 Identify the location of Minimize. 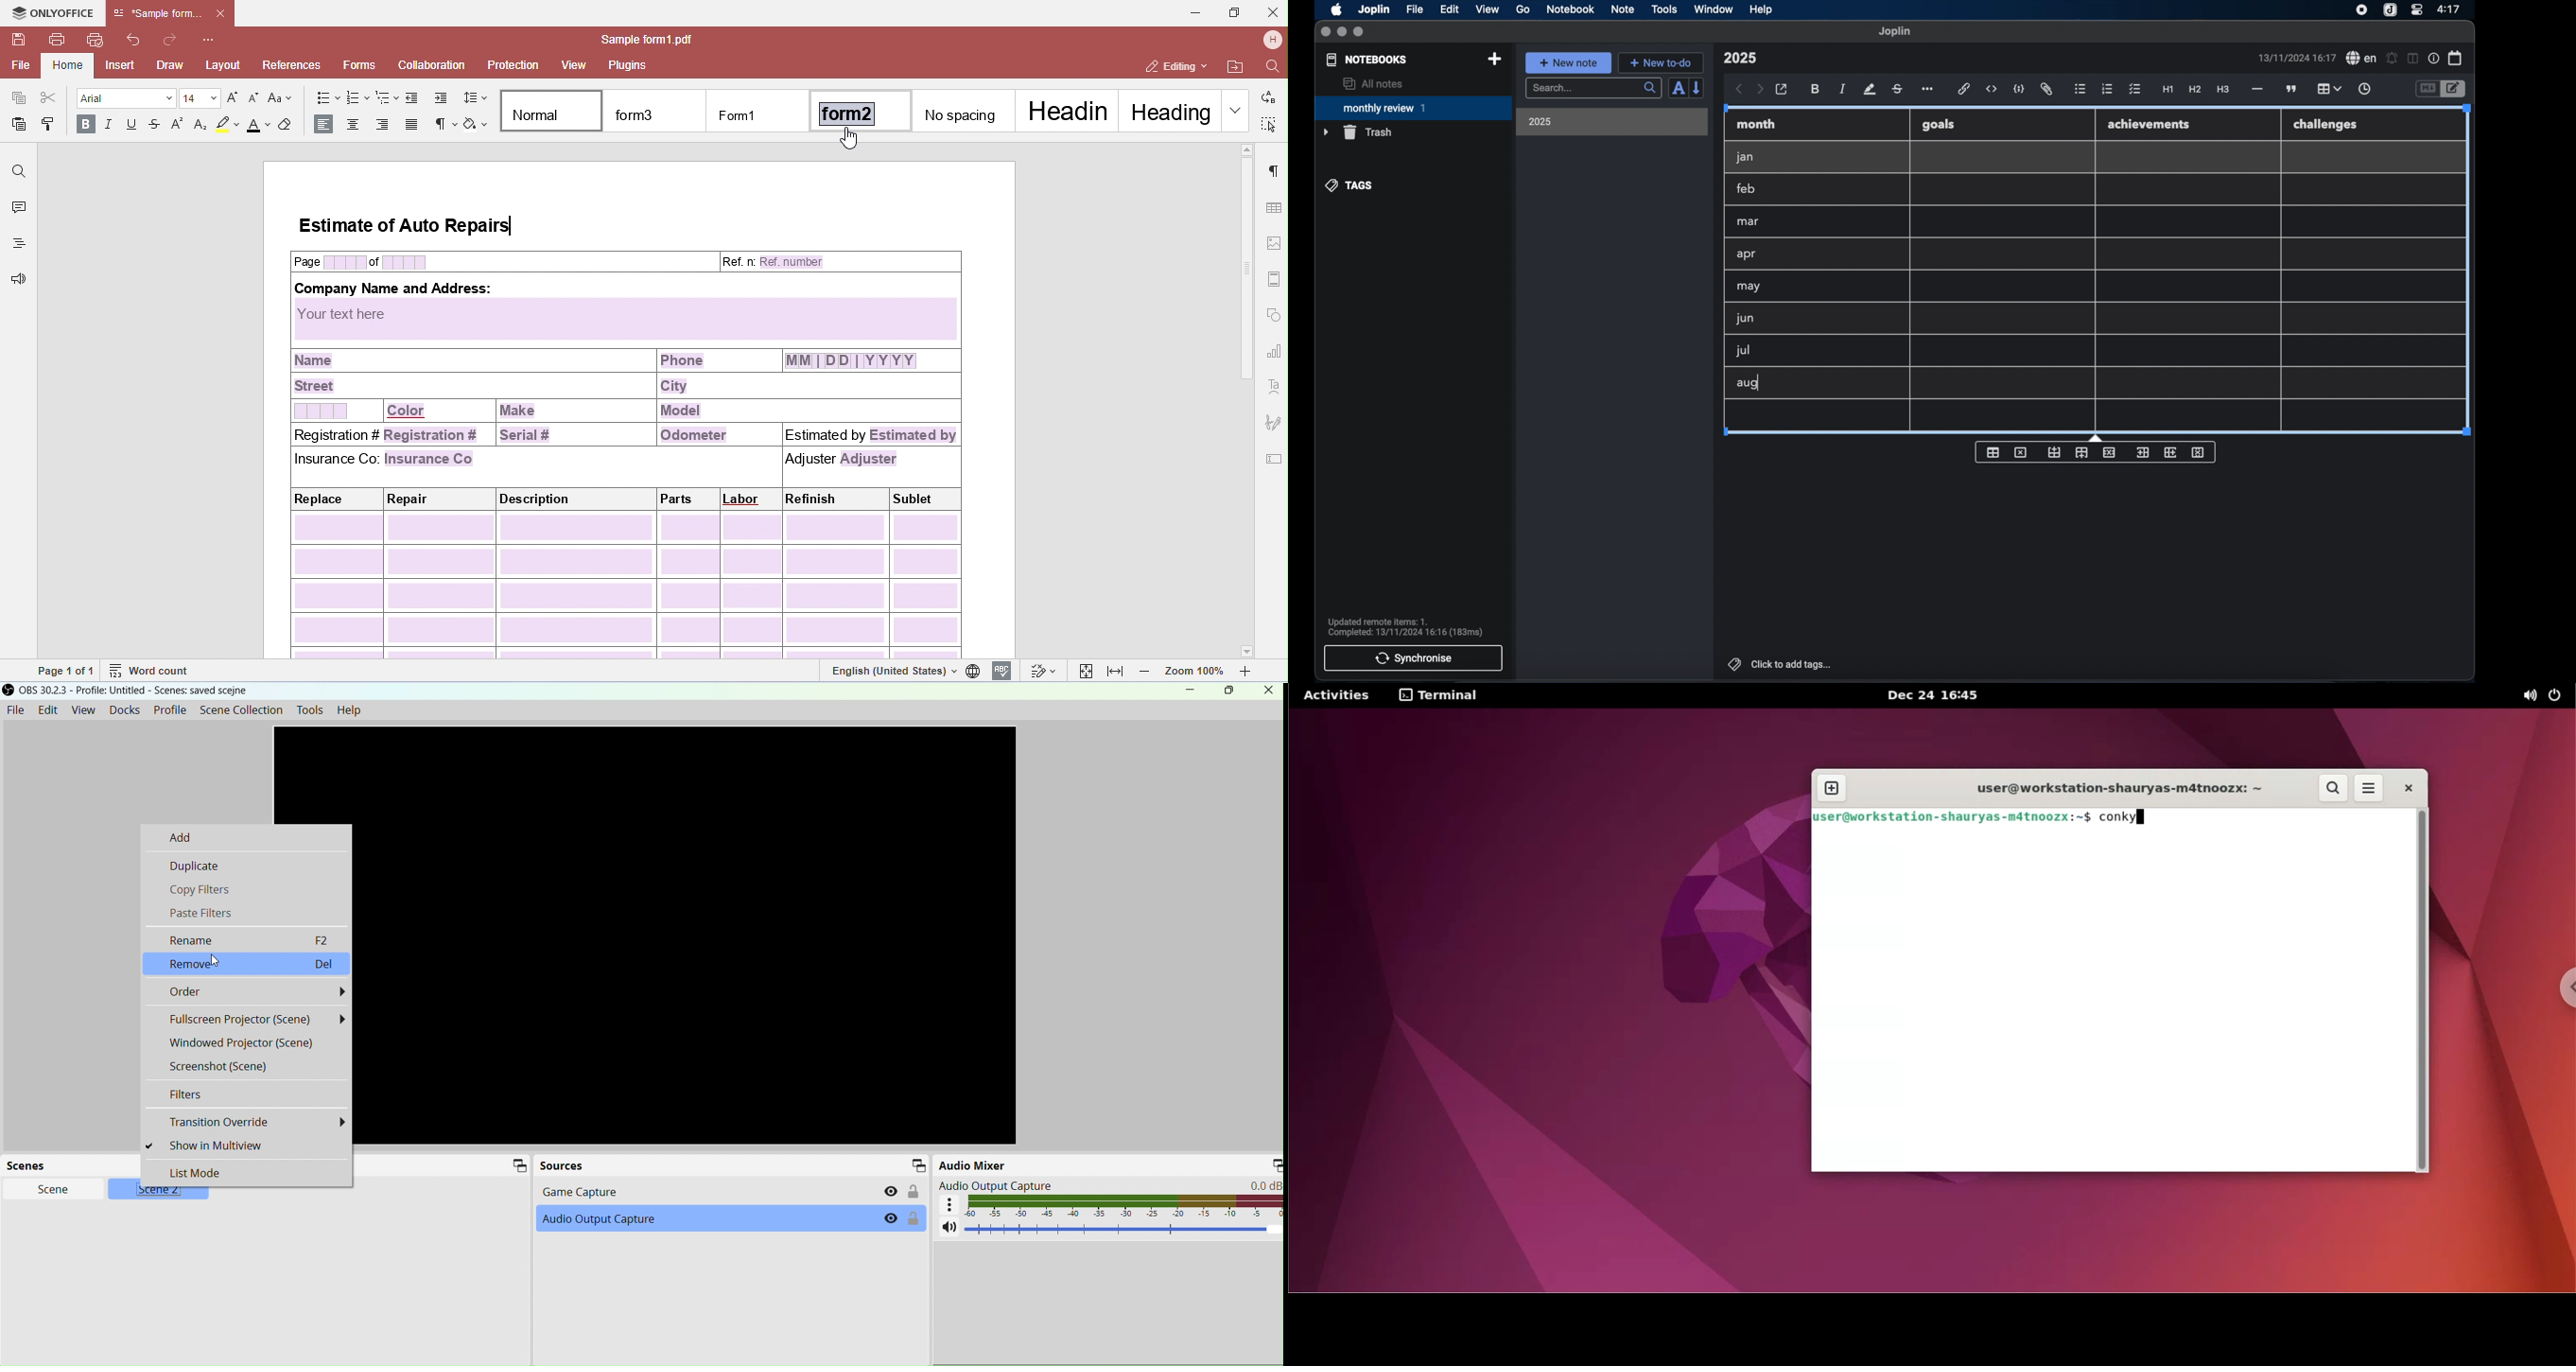
(920, 1166).